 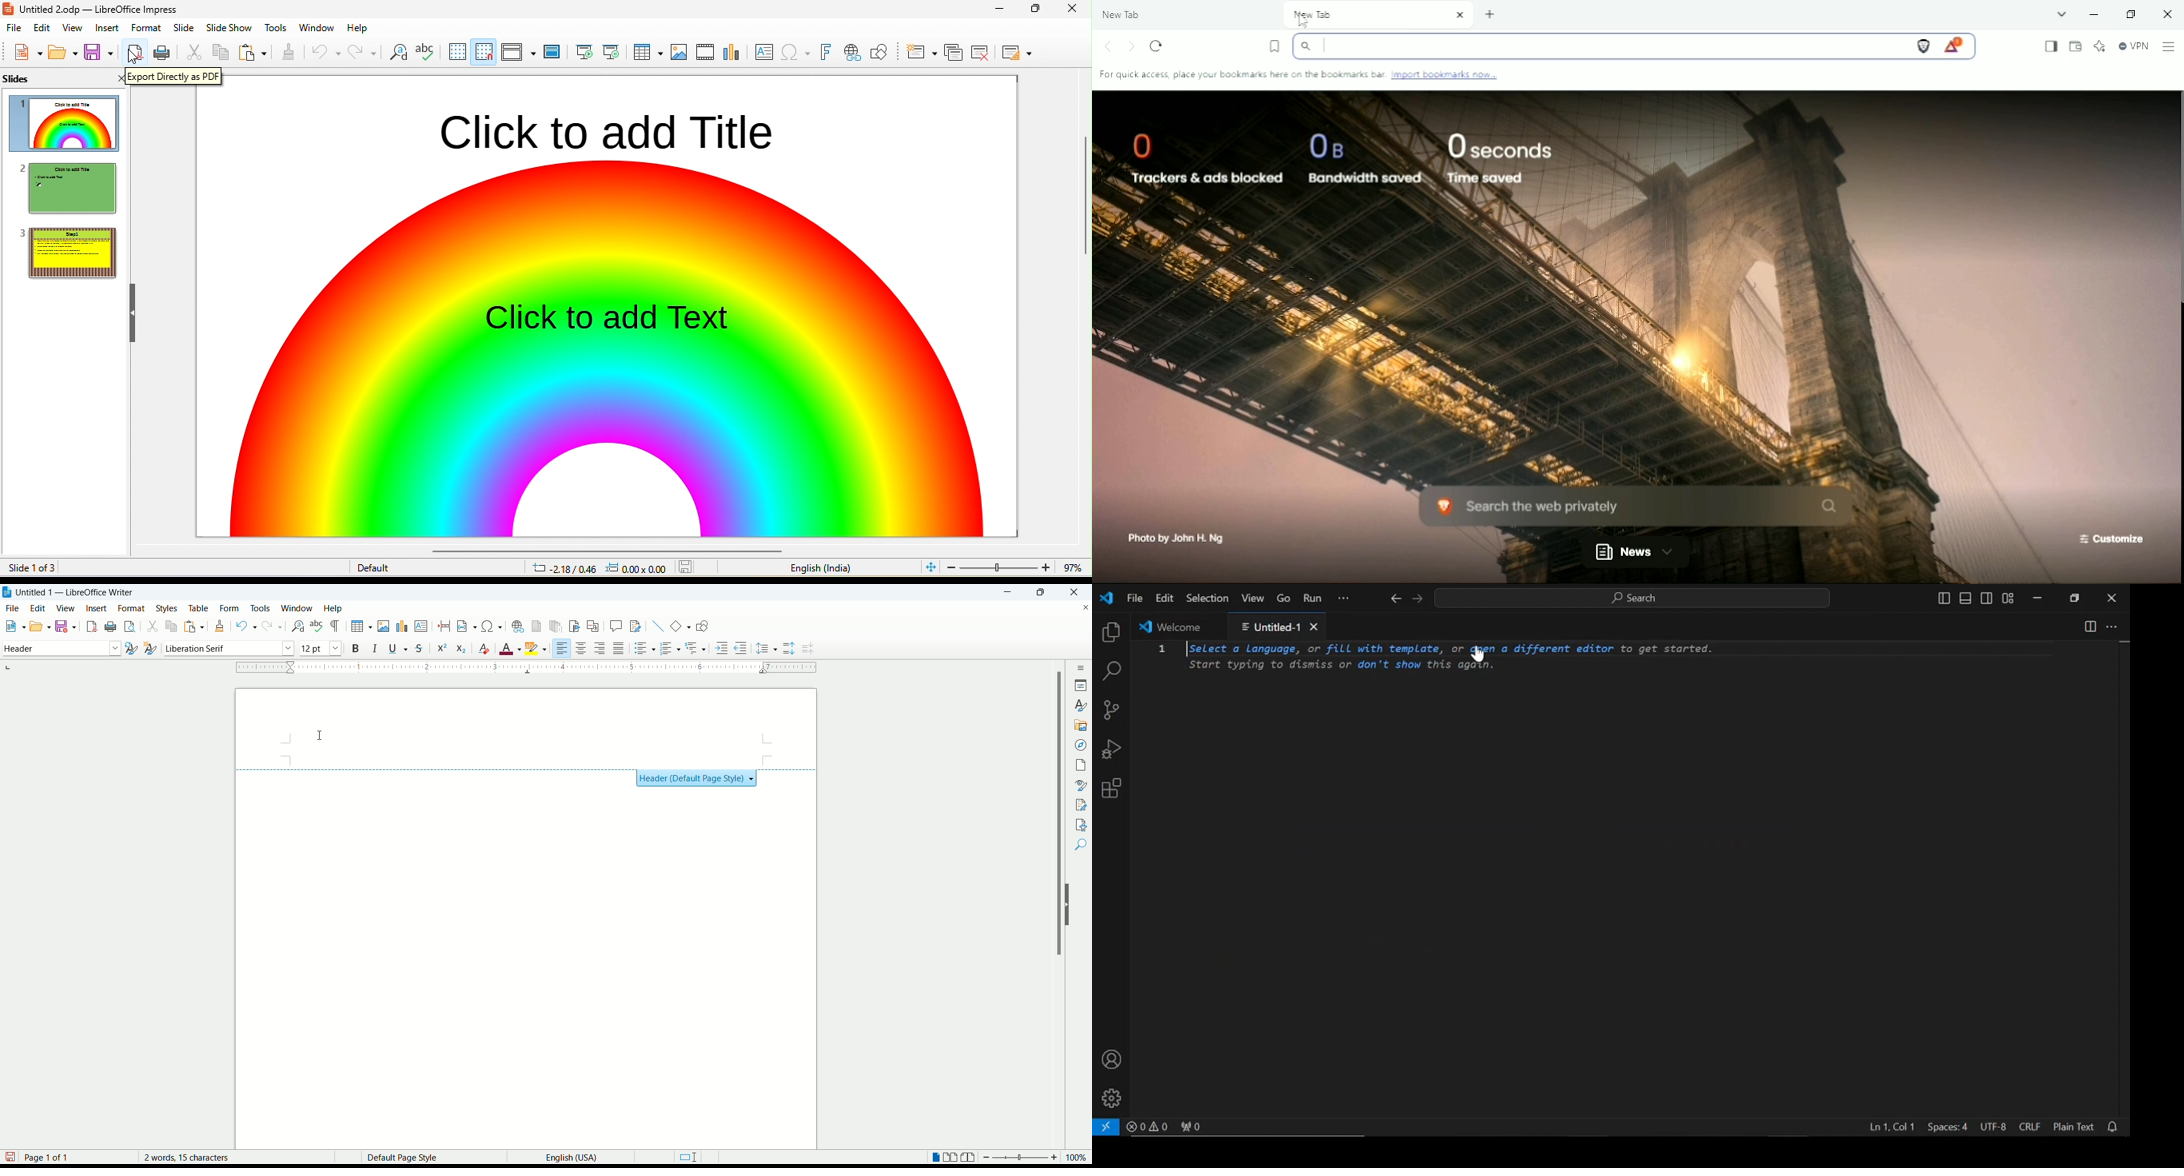 What do you see at coordinates (954, 51) in the screenshot?
I see `duplicate slide` at bounding box center [954, 51].